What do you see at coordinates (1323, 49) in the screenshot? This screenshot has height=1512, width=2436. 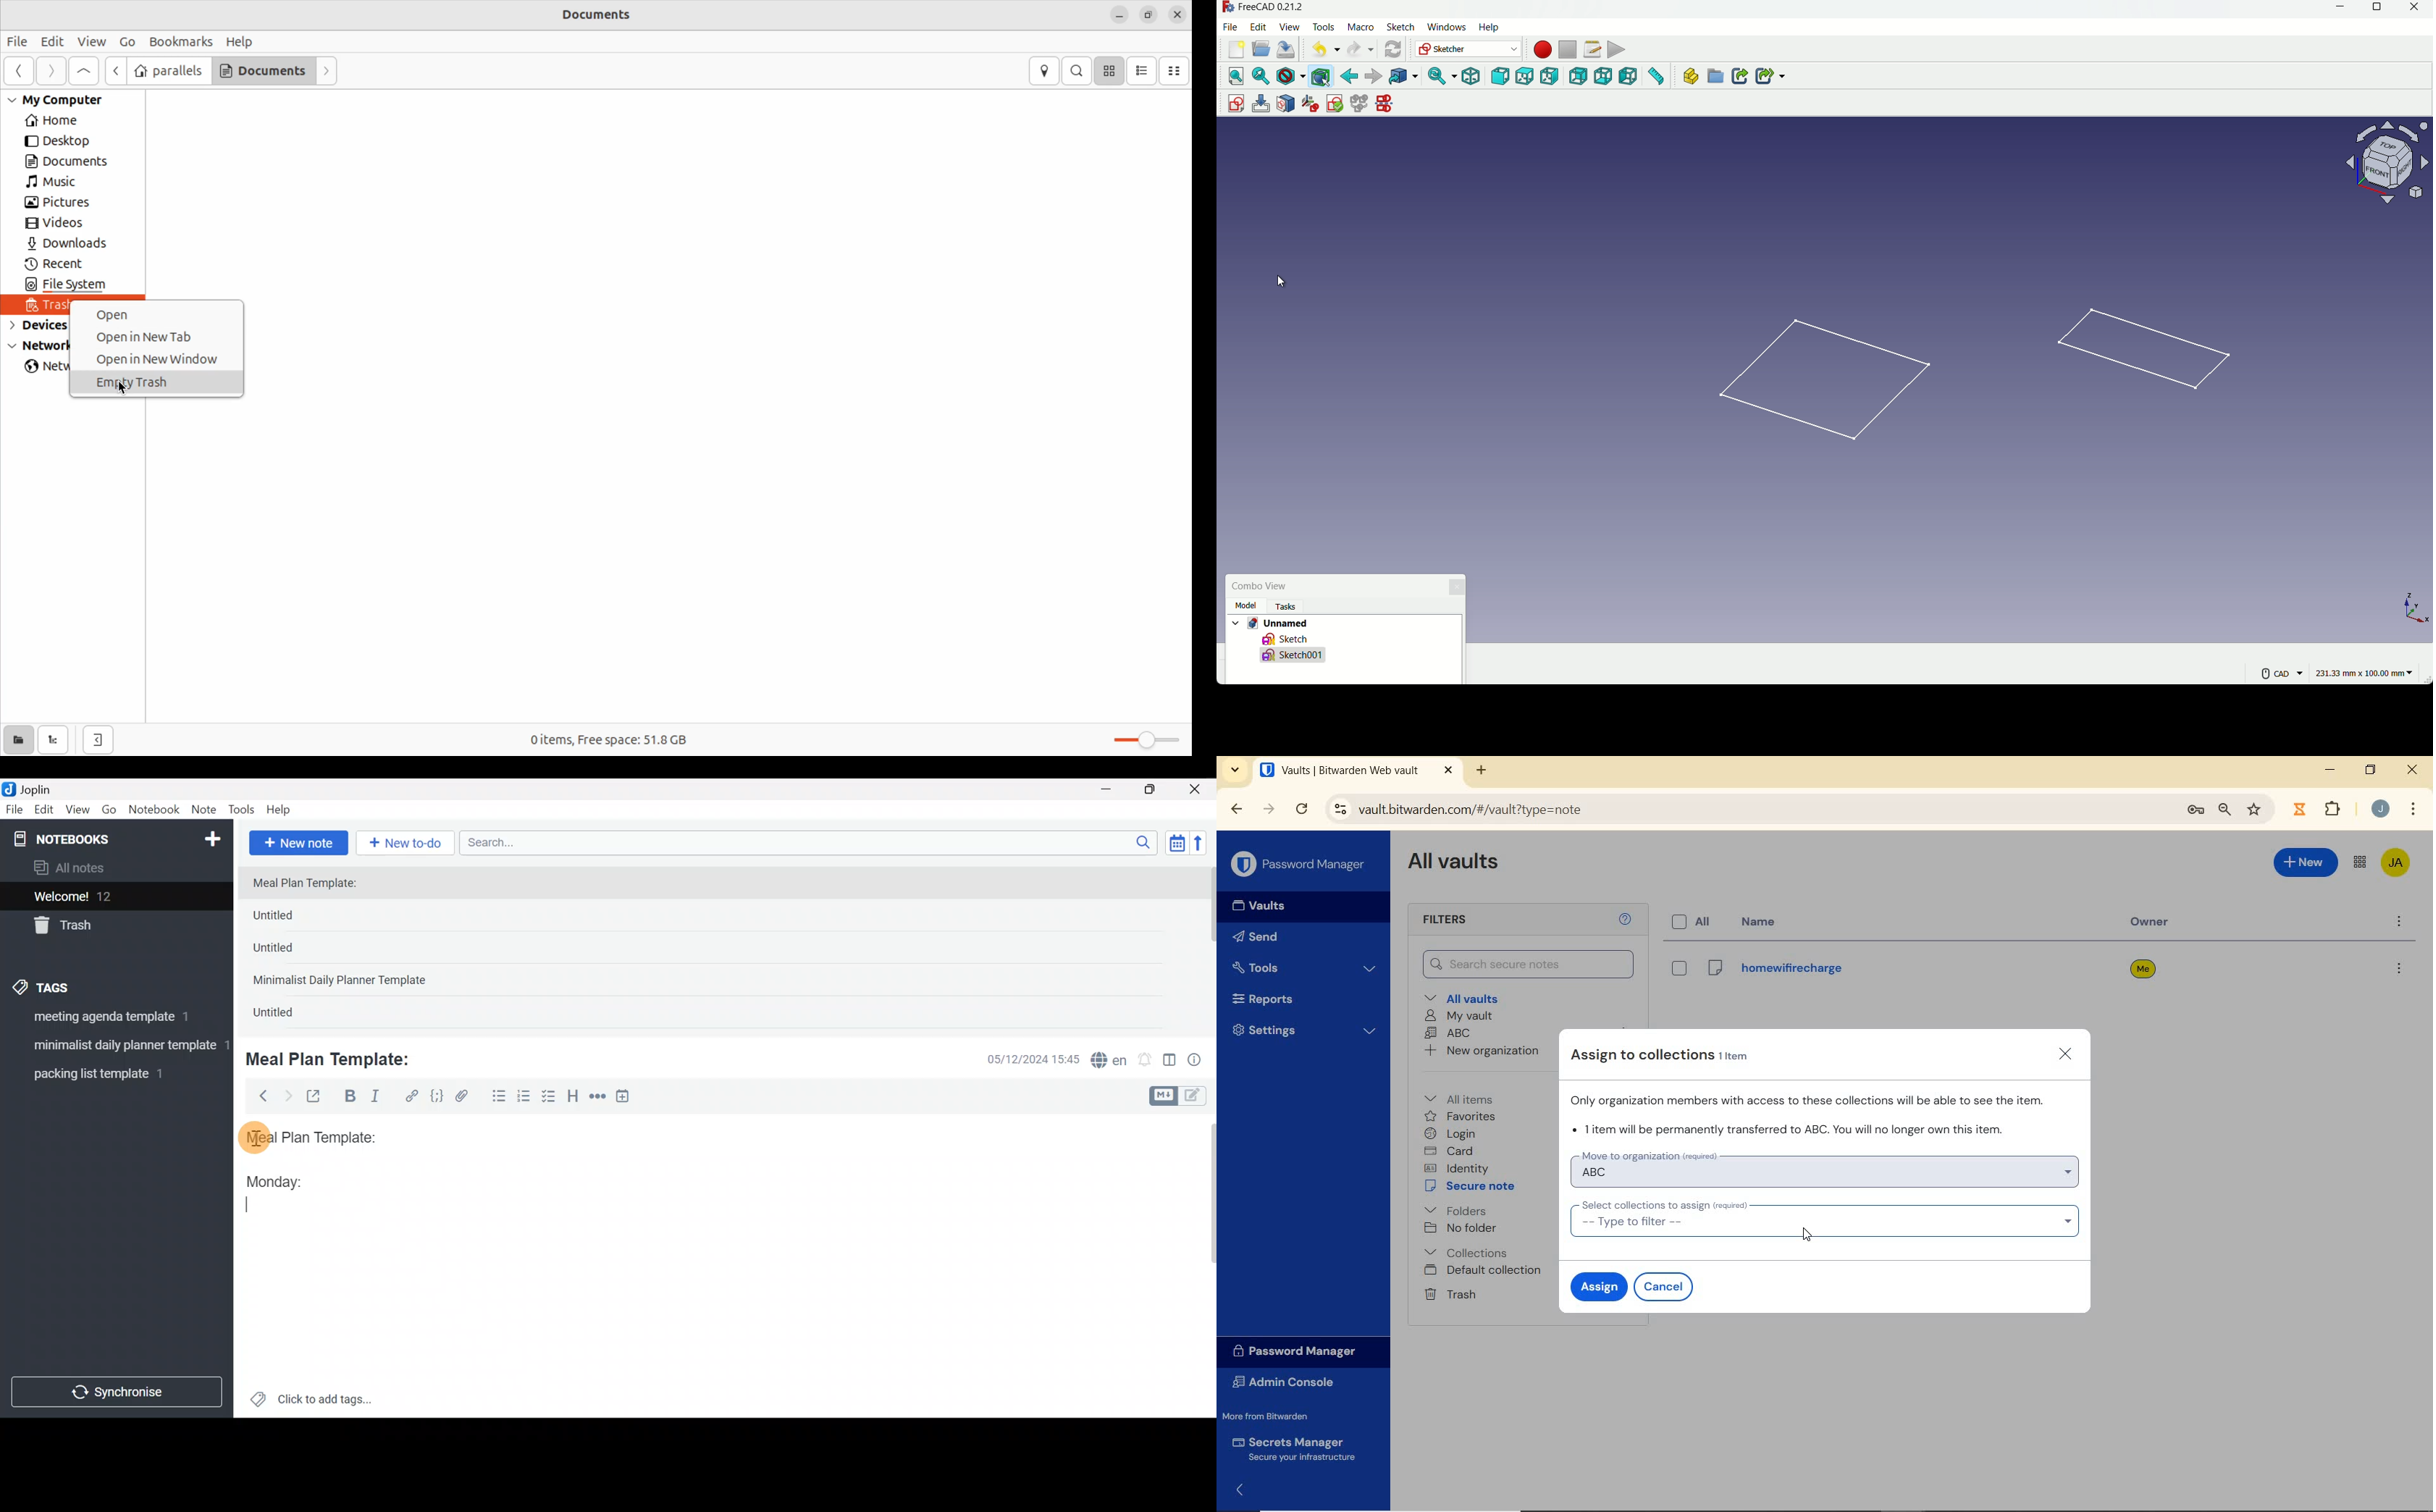 I see `undo` at bounding box center [1323, 49].